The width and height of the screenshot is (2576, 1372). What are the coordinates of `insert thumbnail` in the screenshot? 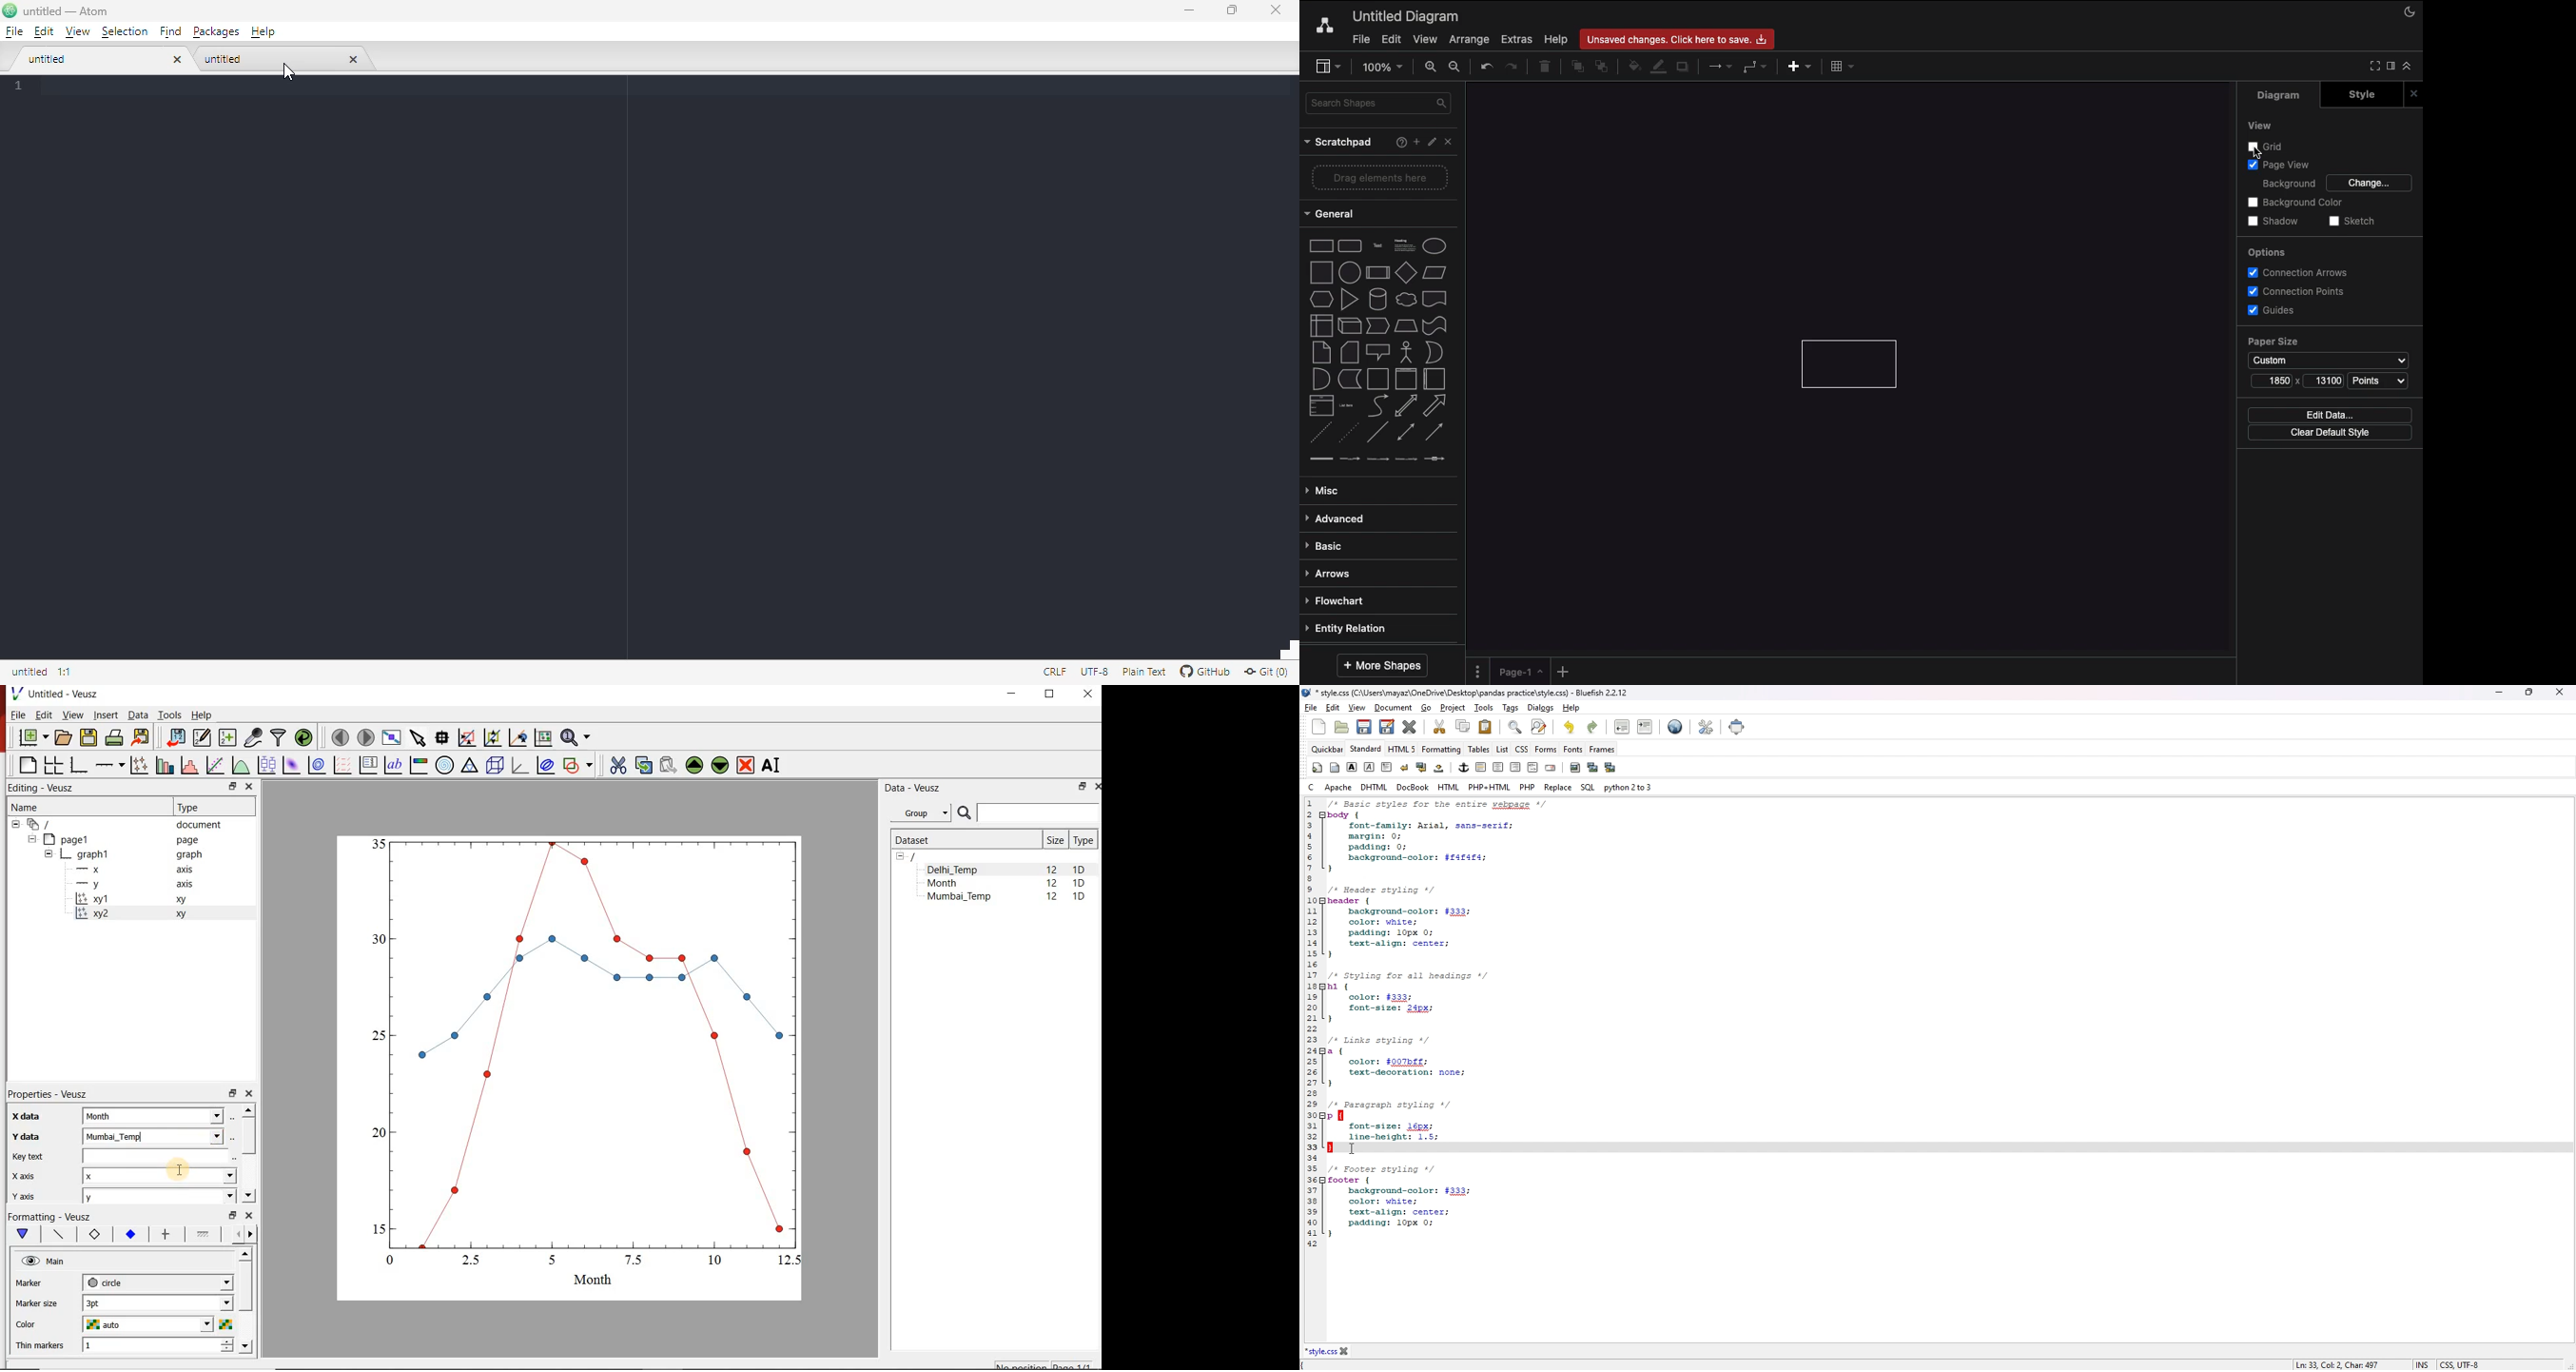 It's located at (1593, 768).